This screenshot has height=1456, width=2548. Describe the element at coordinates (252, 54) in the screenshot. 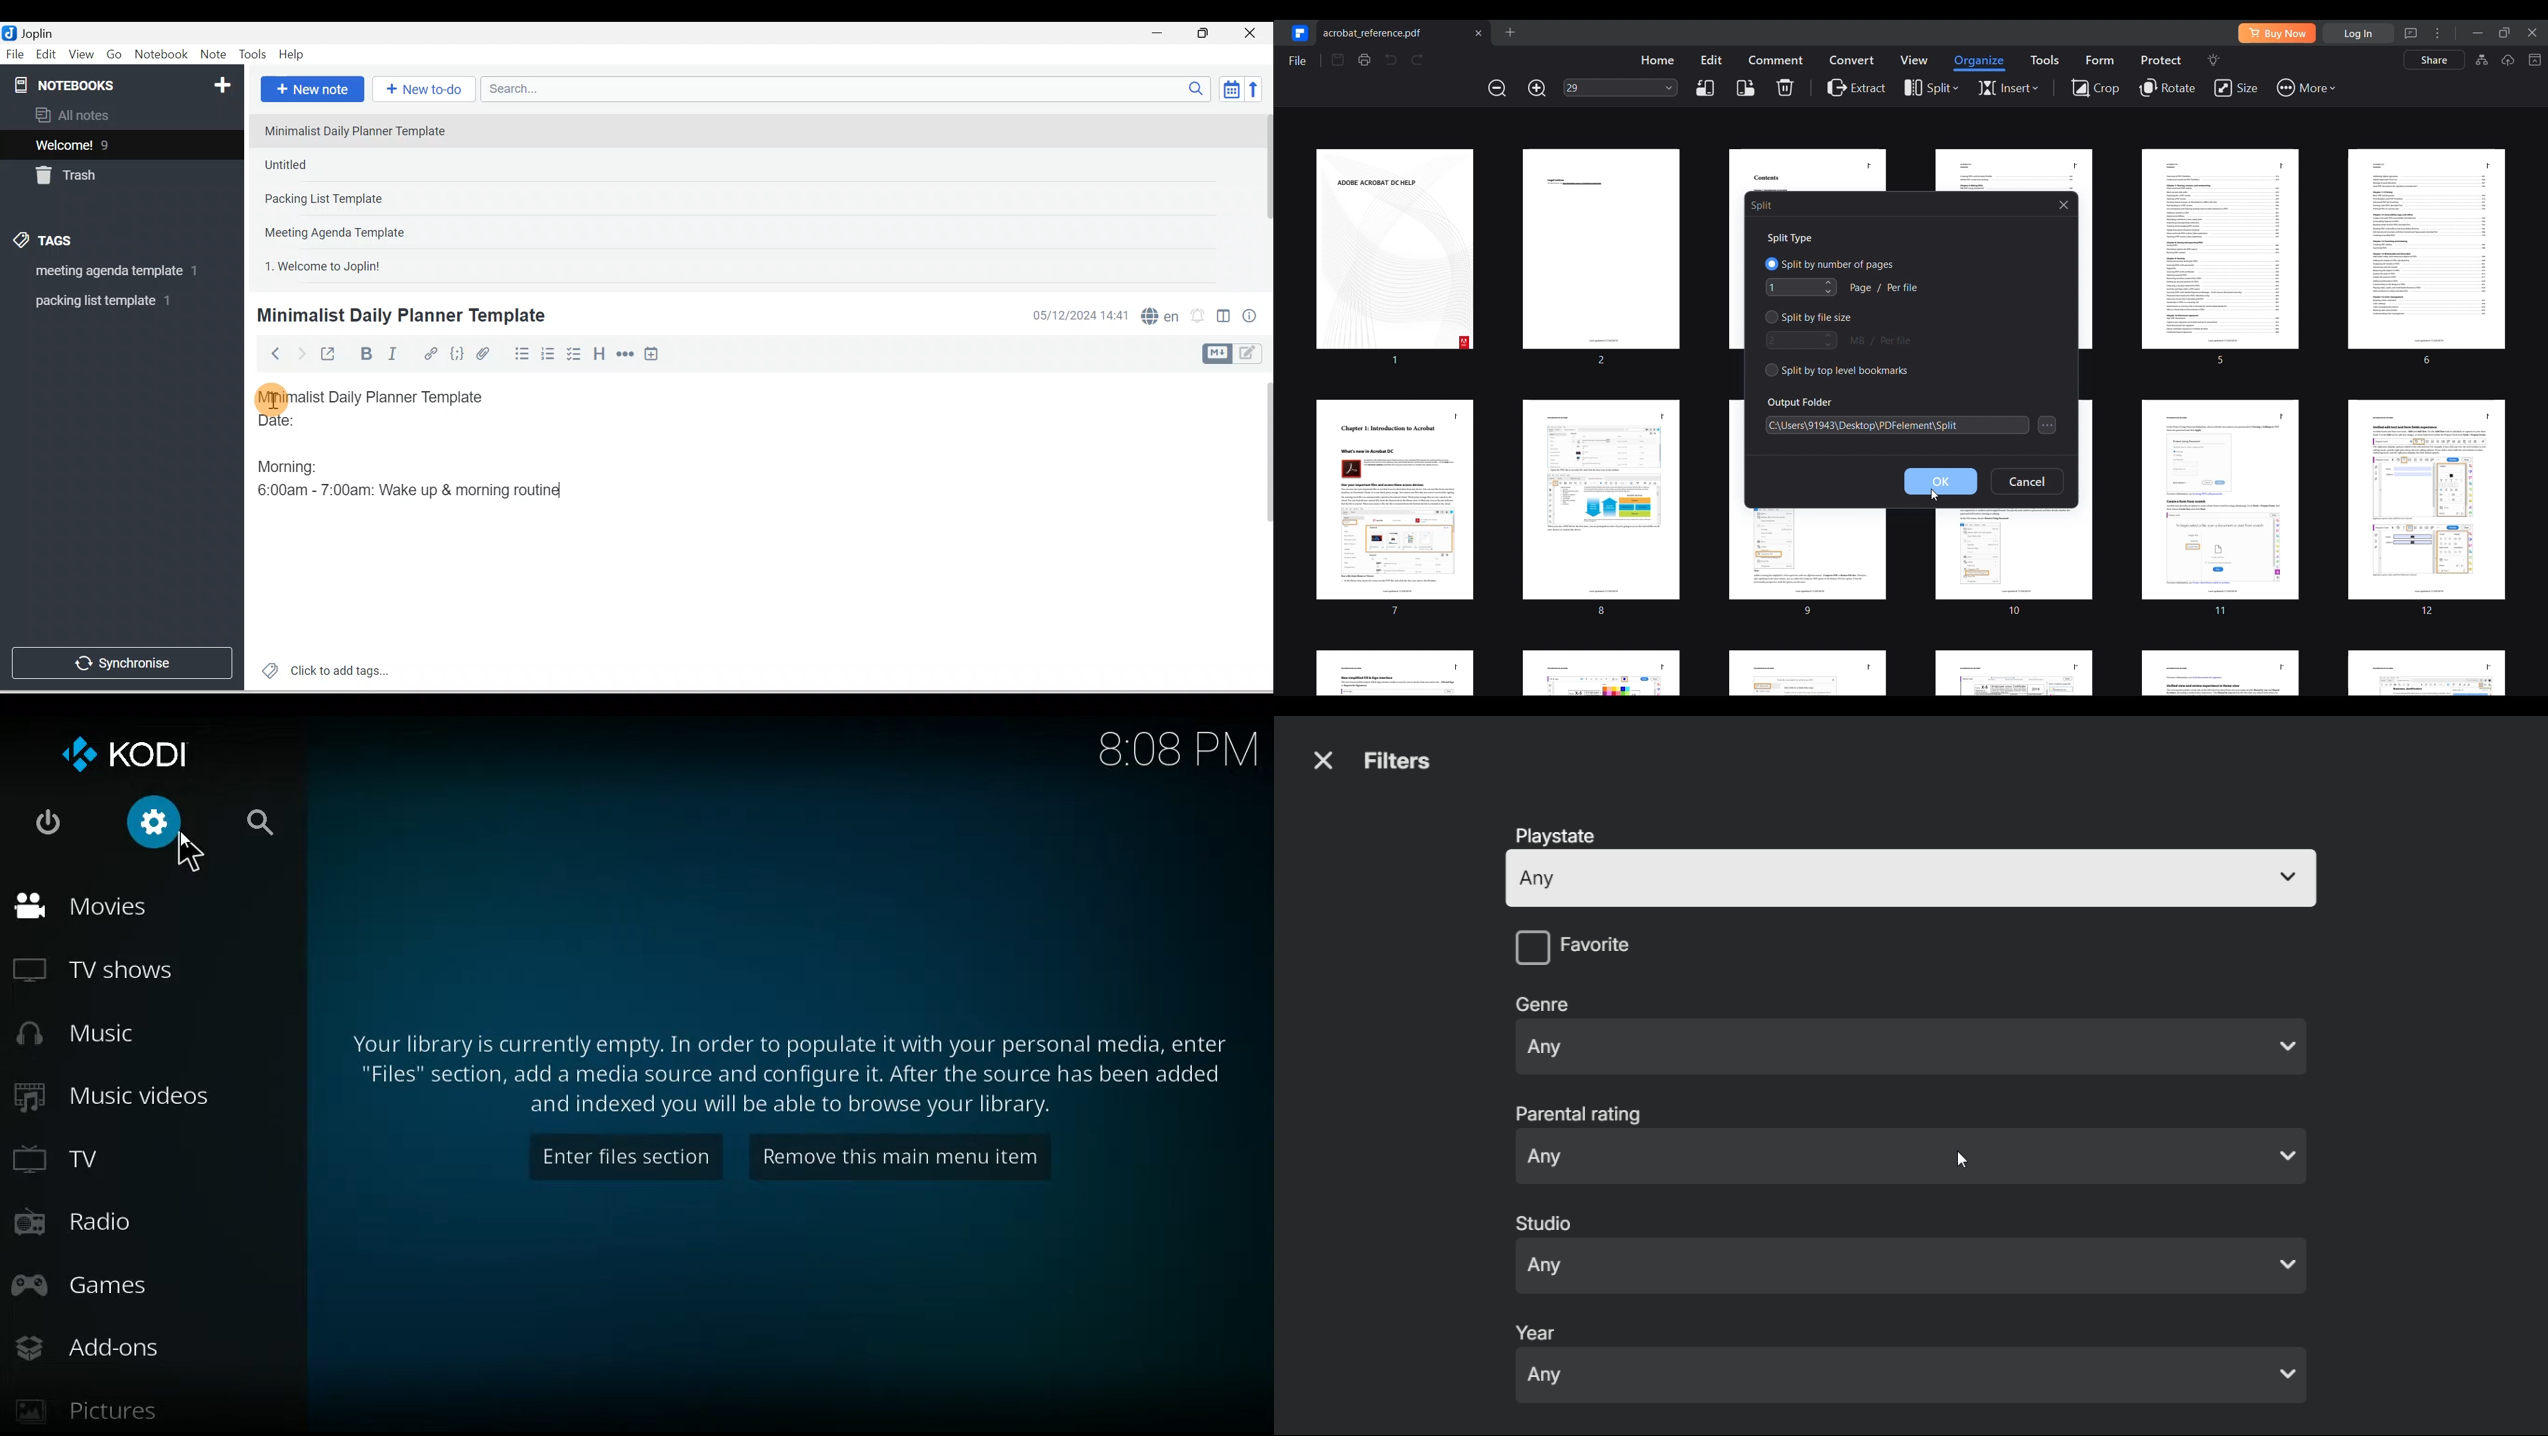

I see `Tools` at that location.